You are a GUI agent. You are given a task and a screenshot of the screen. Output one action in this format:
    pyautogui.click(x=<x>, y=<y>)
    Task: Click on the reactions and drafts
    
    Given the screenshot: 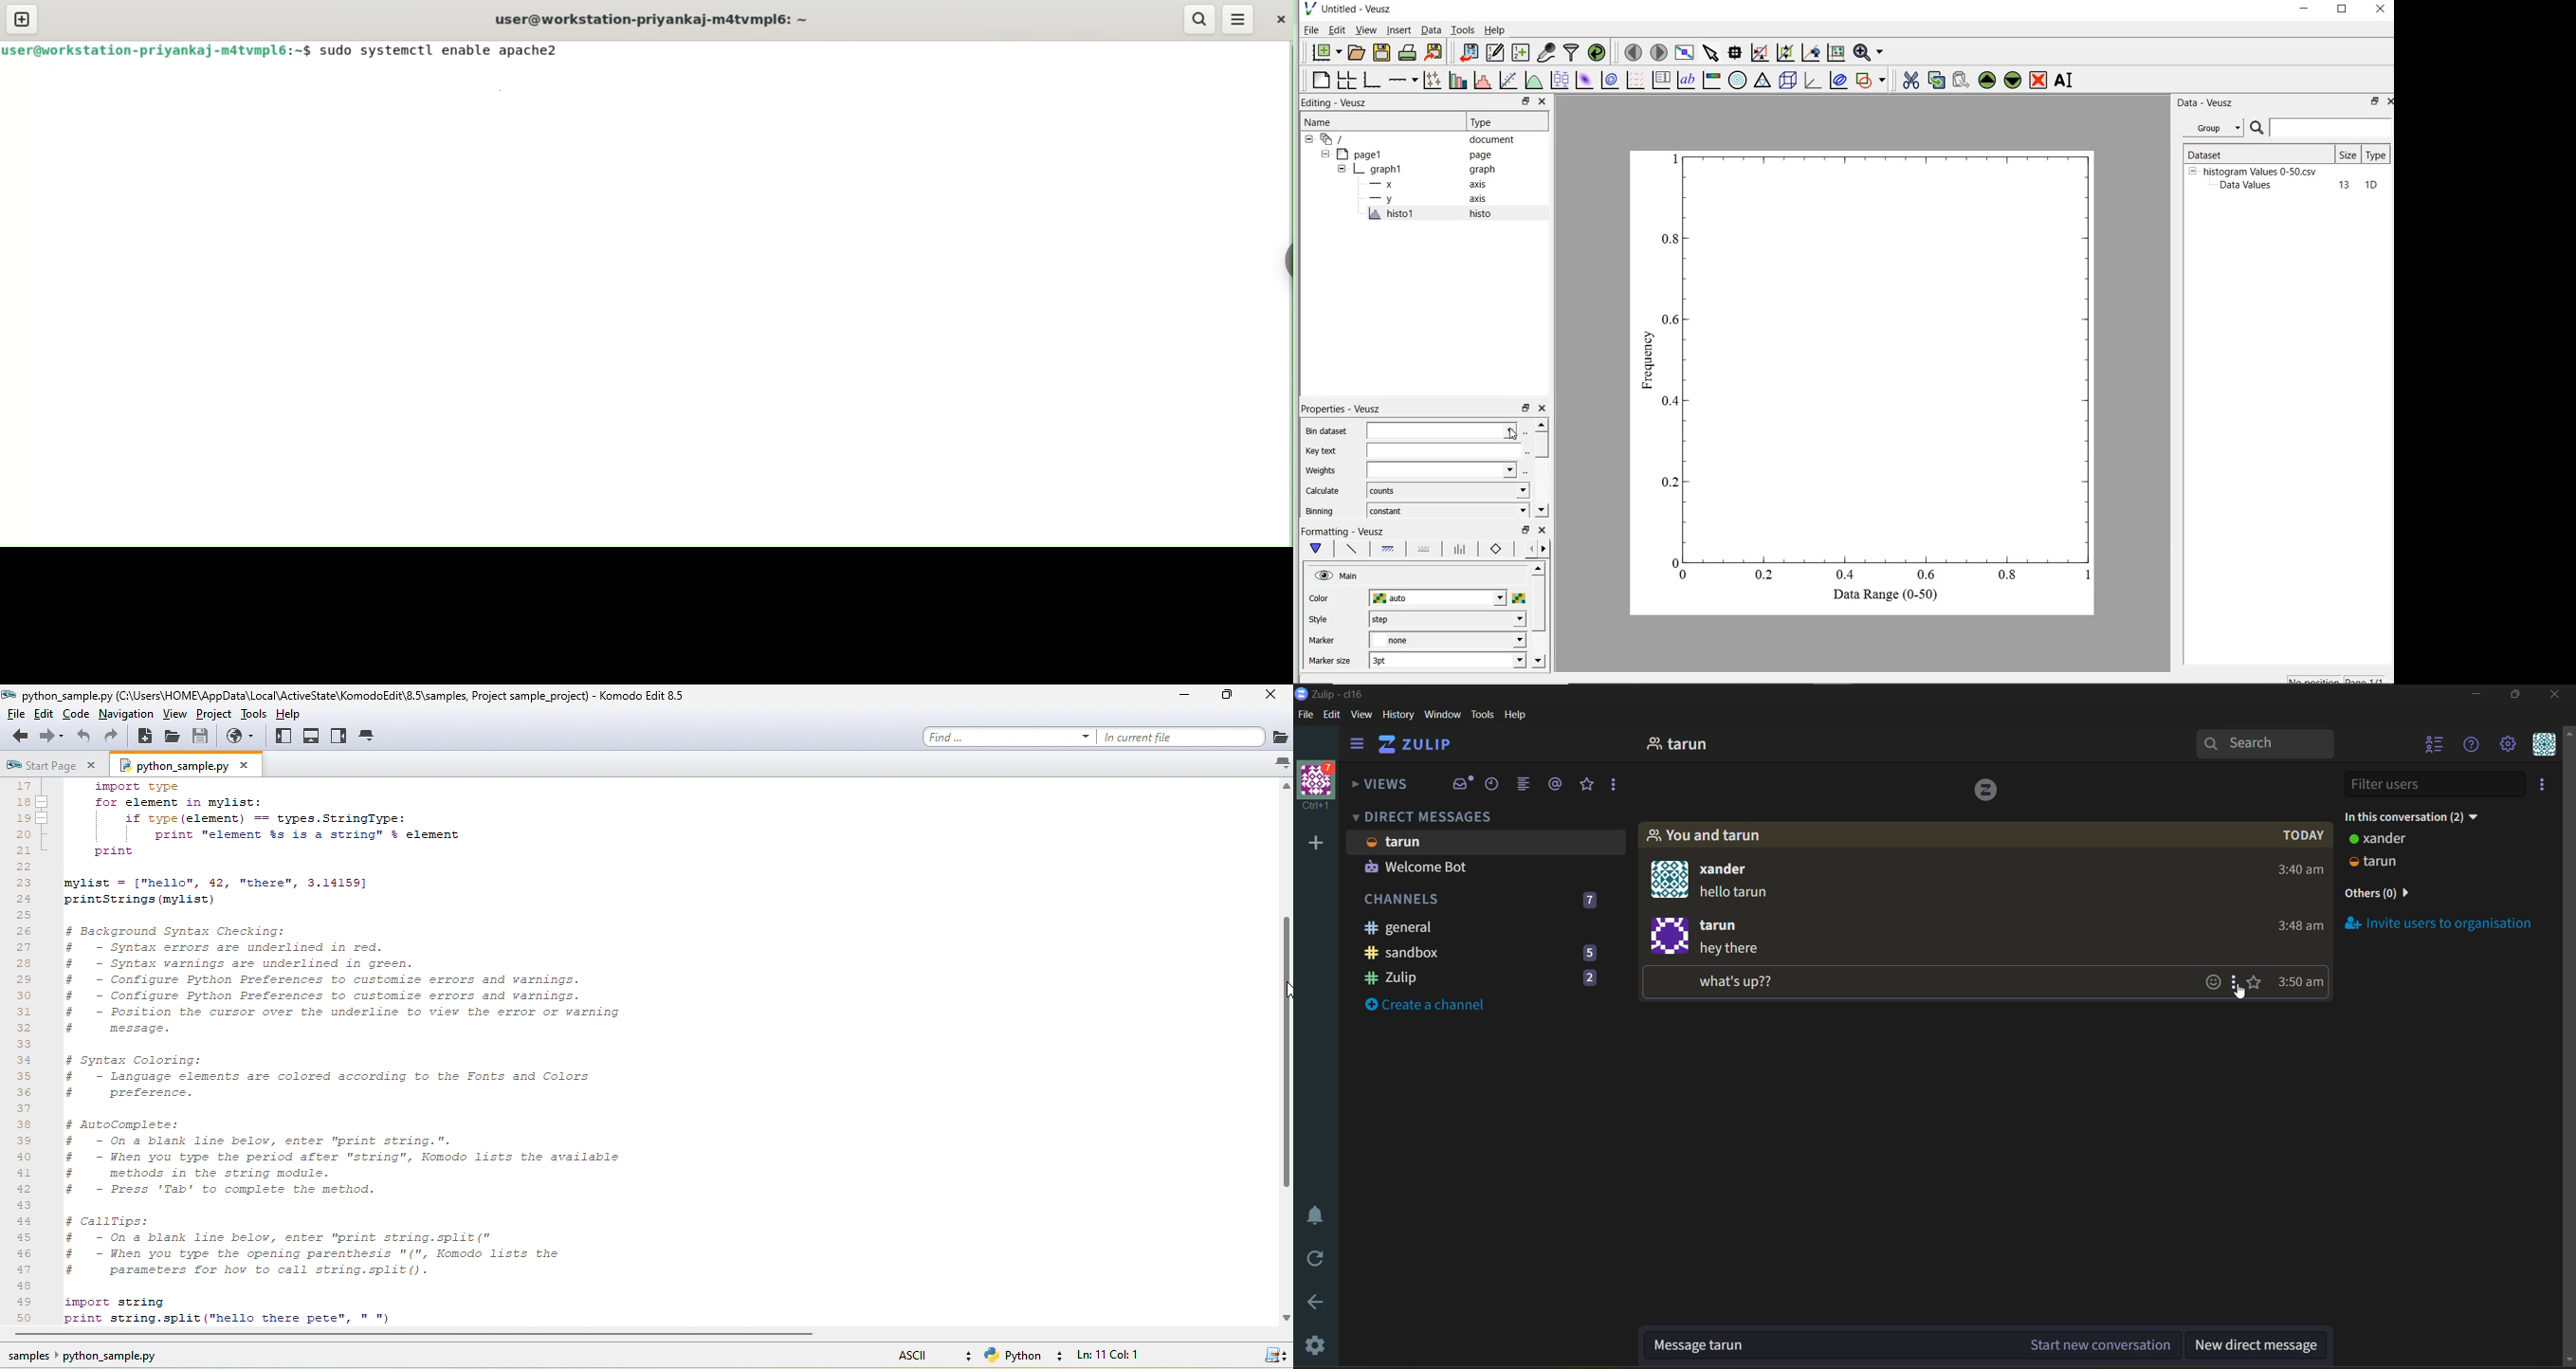 What is the action you would take?
    pyautogui.click(x=1618, y=786)
    